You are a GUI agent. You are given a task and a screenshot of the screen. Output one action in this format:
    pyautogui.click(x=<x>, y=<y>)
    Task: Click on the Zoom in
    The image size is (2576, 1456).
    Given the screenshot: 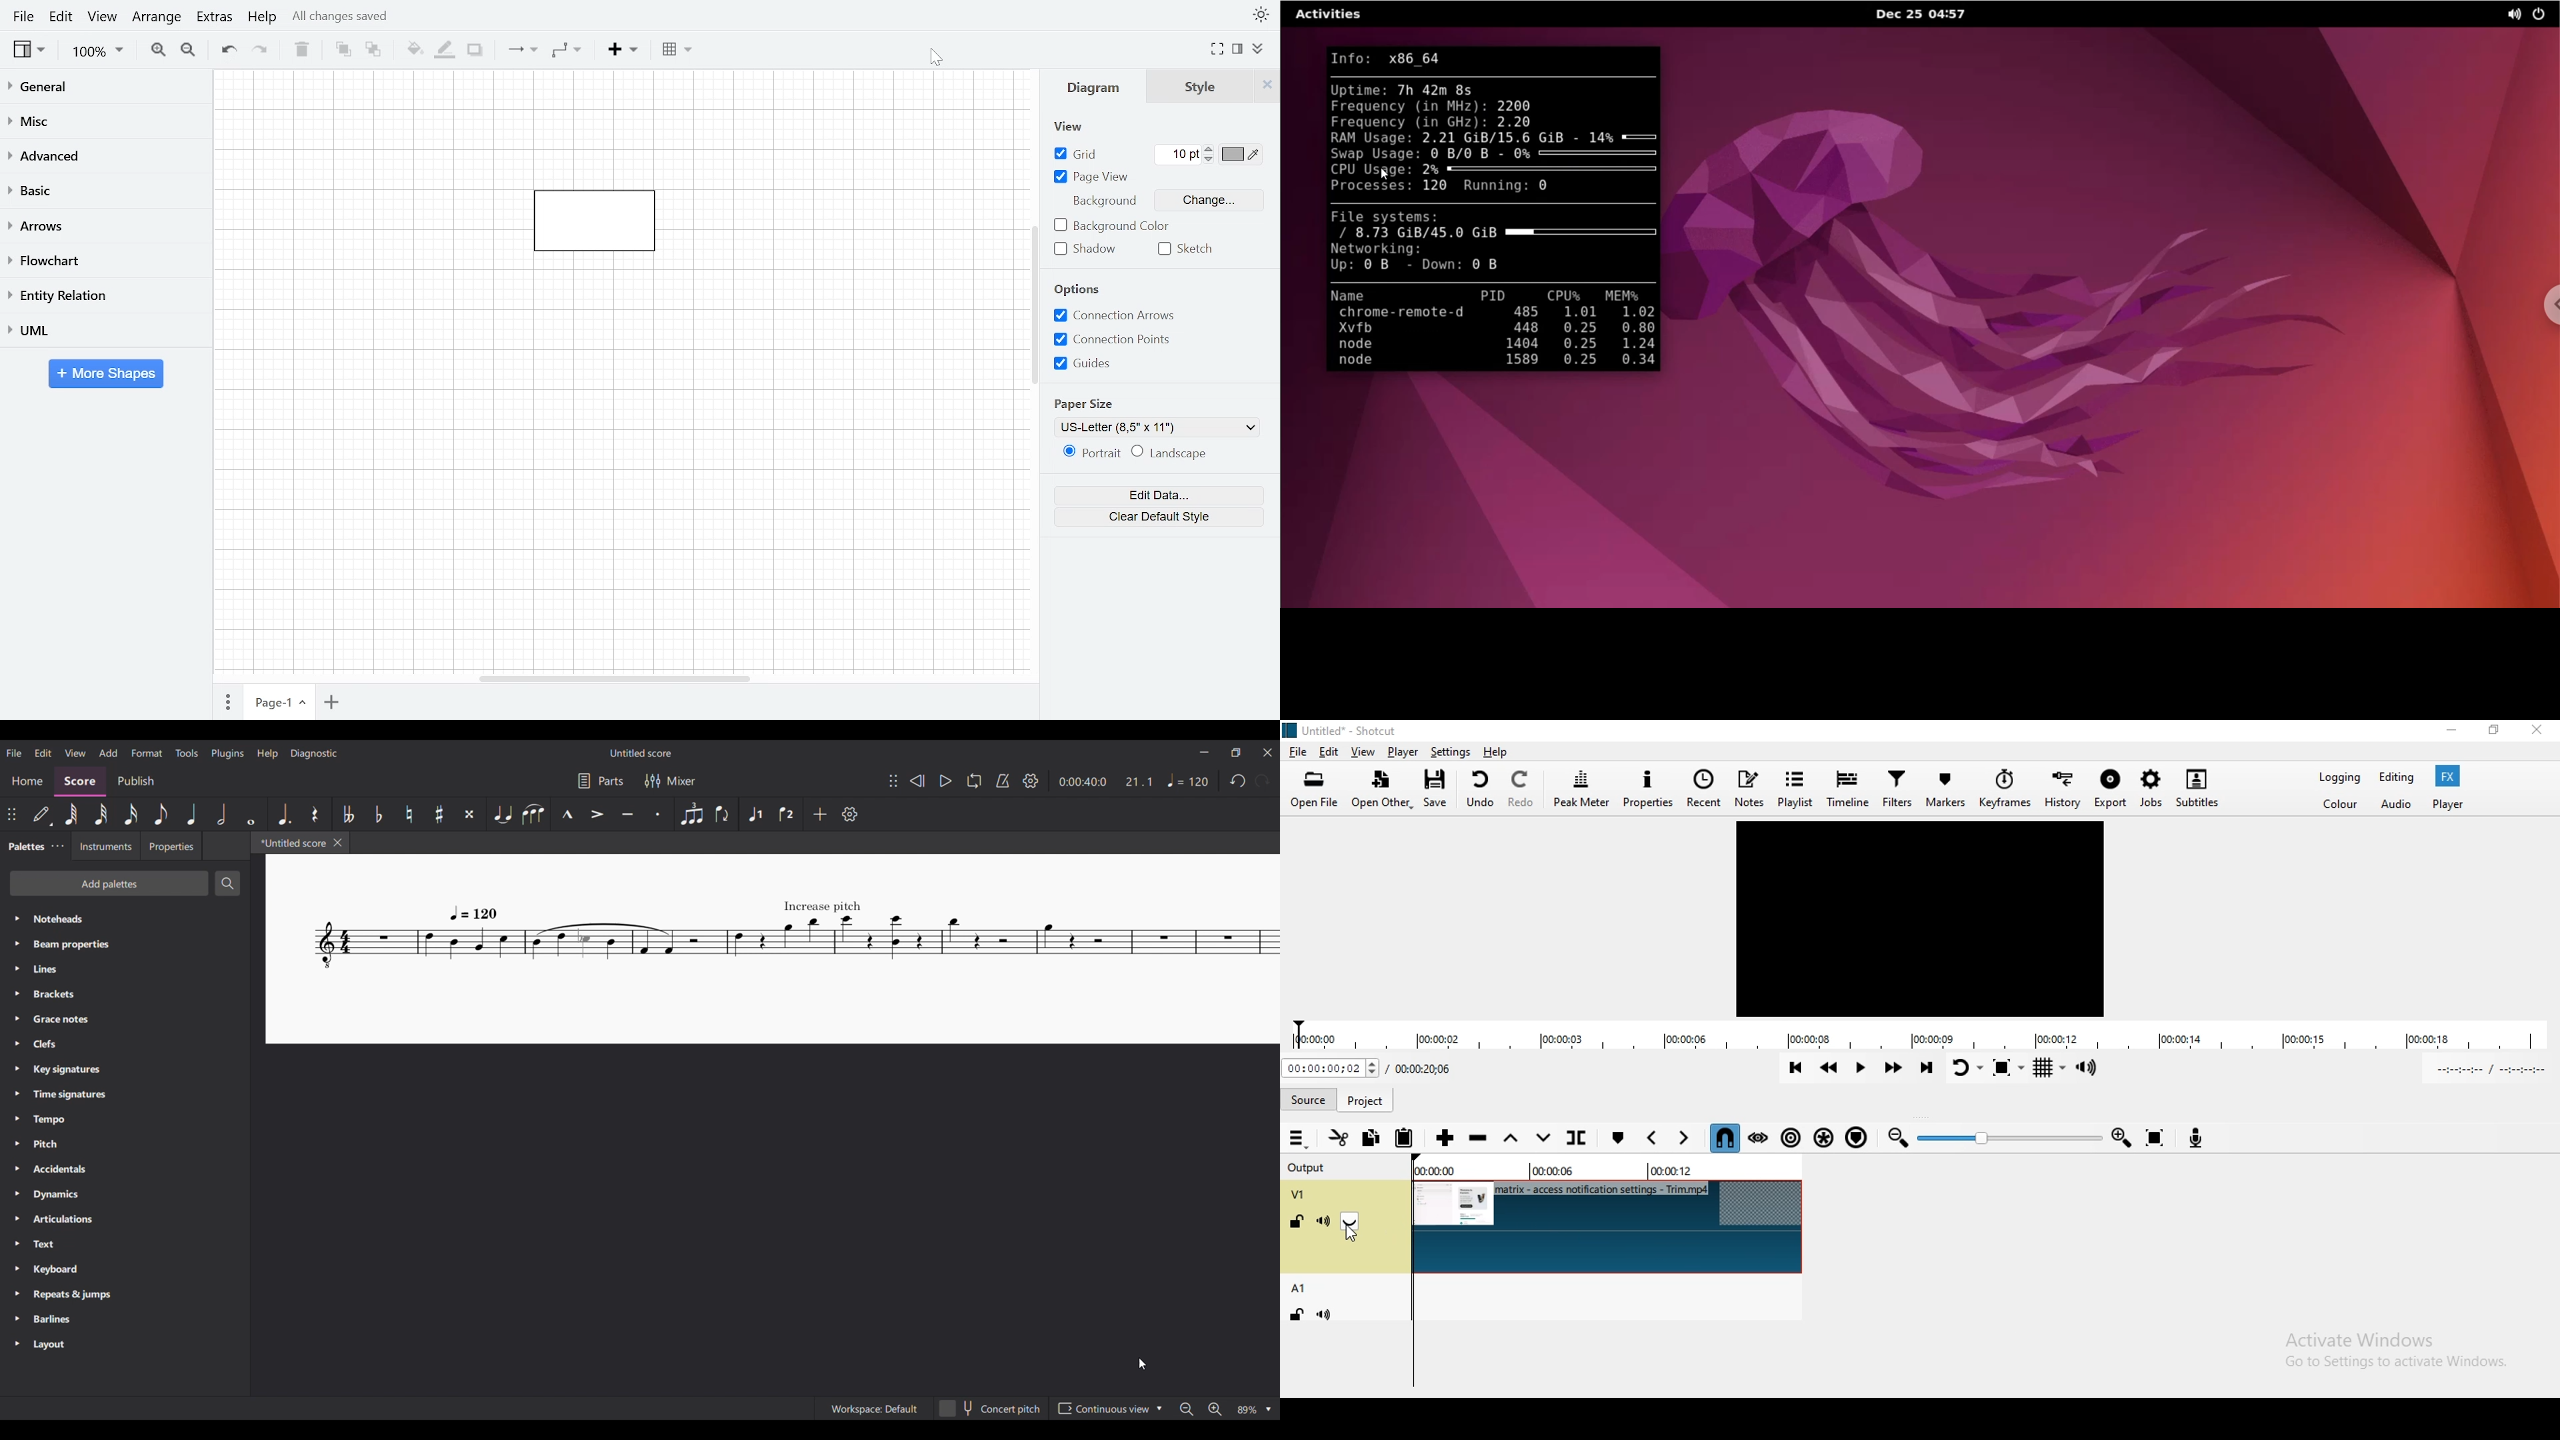 What is the action you would take?
    pyautogui.click(x=157, y=50)
    